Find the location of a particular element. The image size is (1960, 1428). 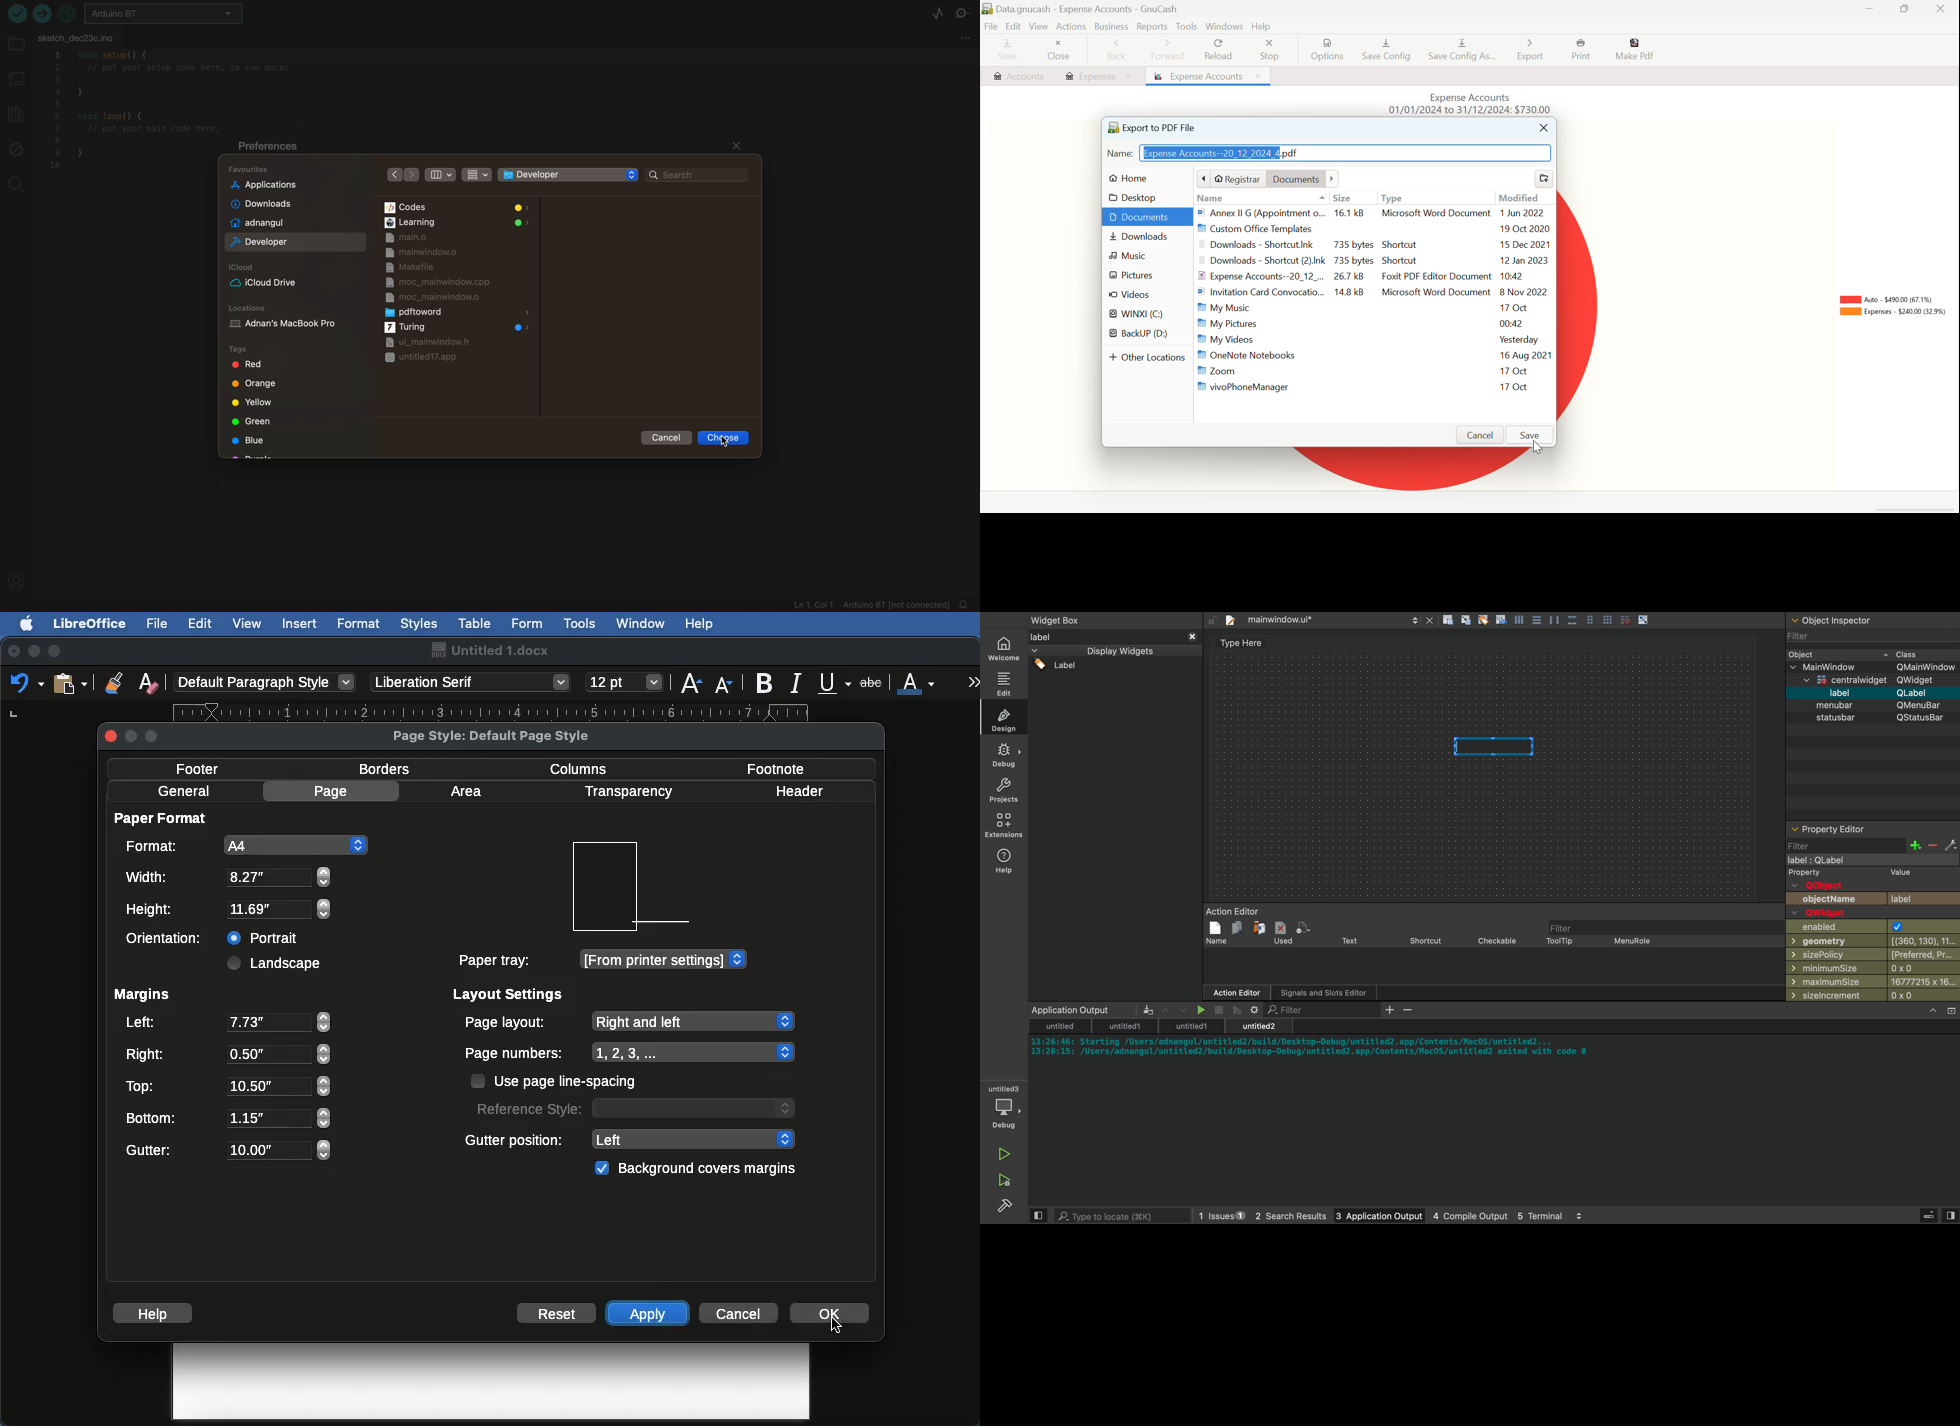

Tools is located at coordinates (581, 624).